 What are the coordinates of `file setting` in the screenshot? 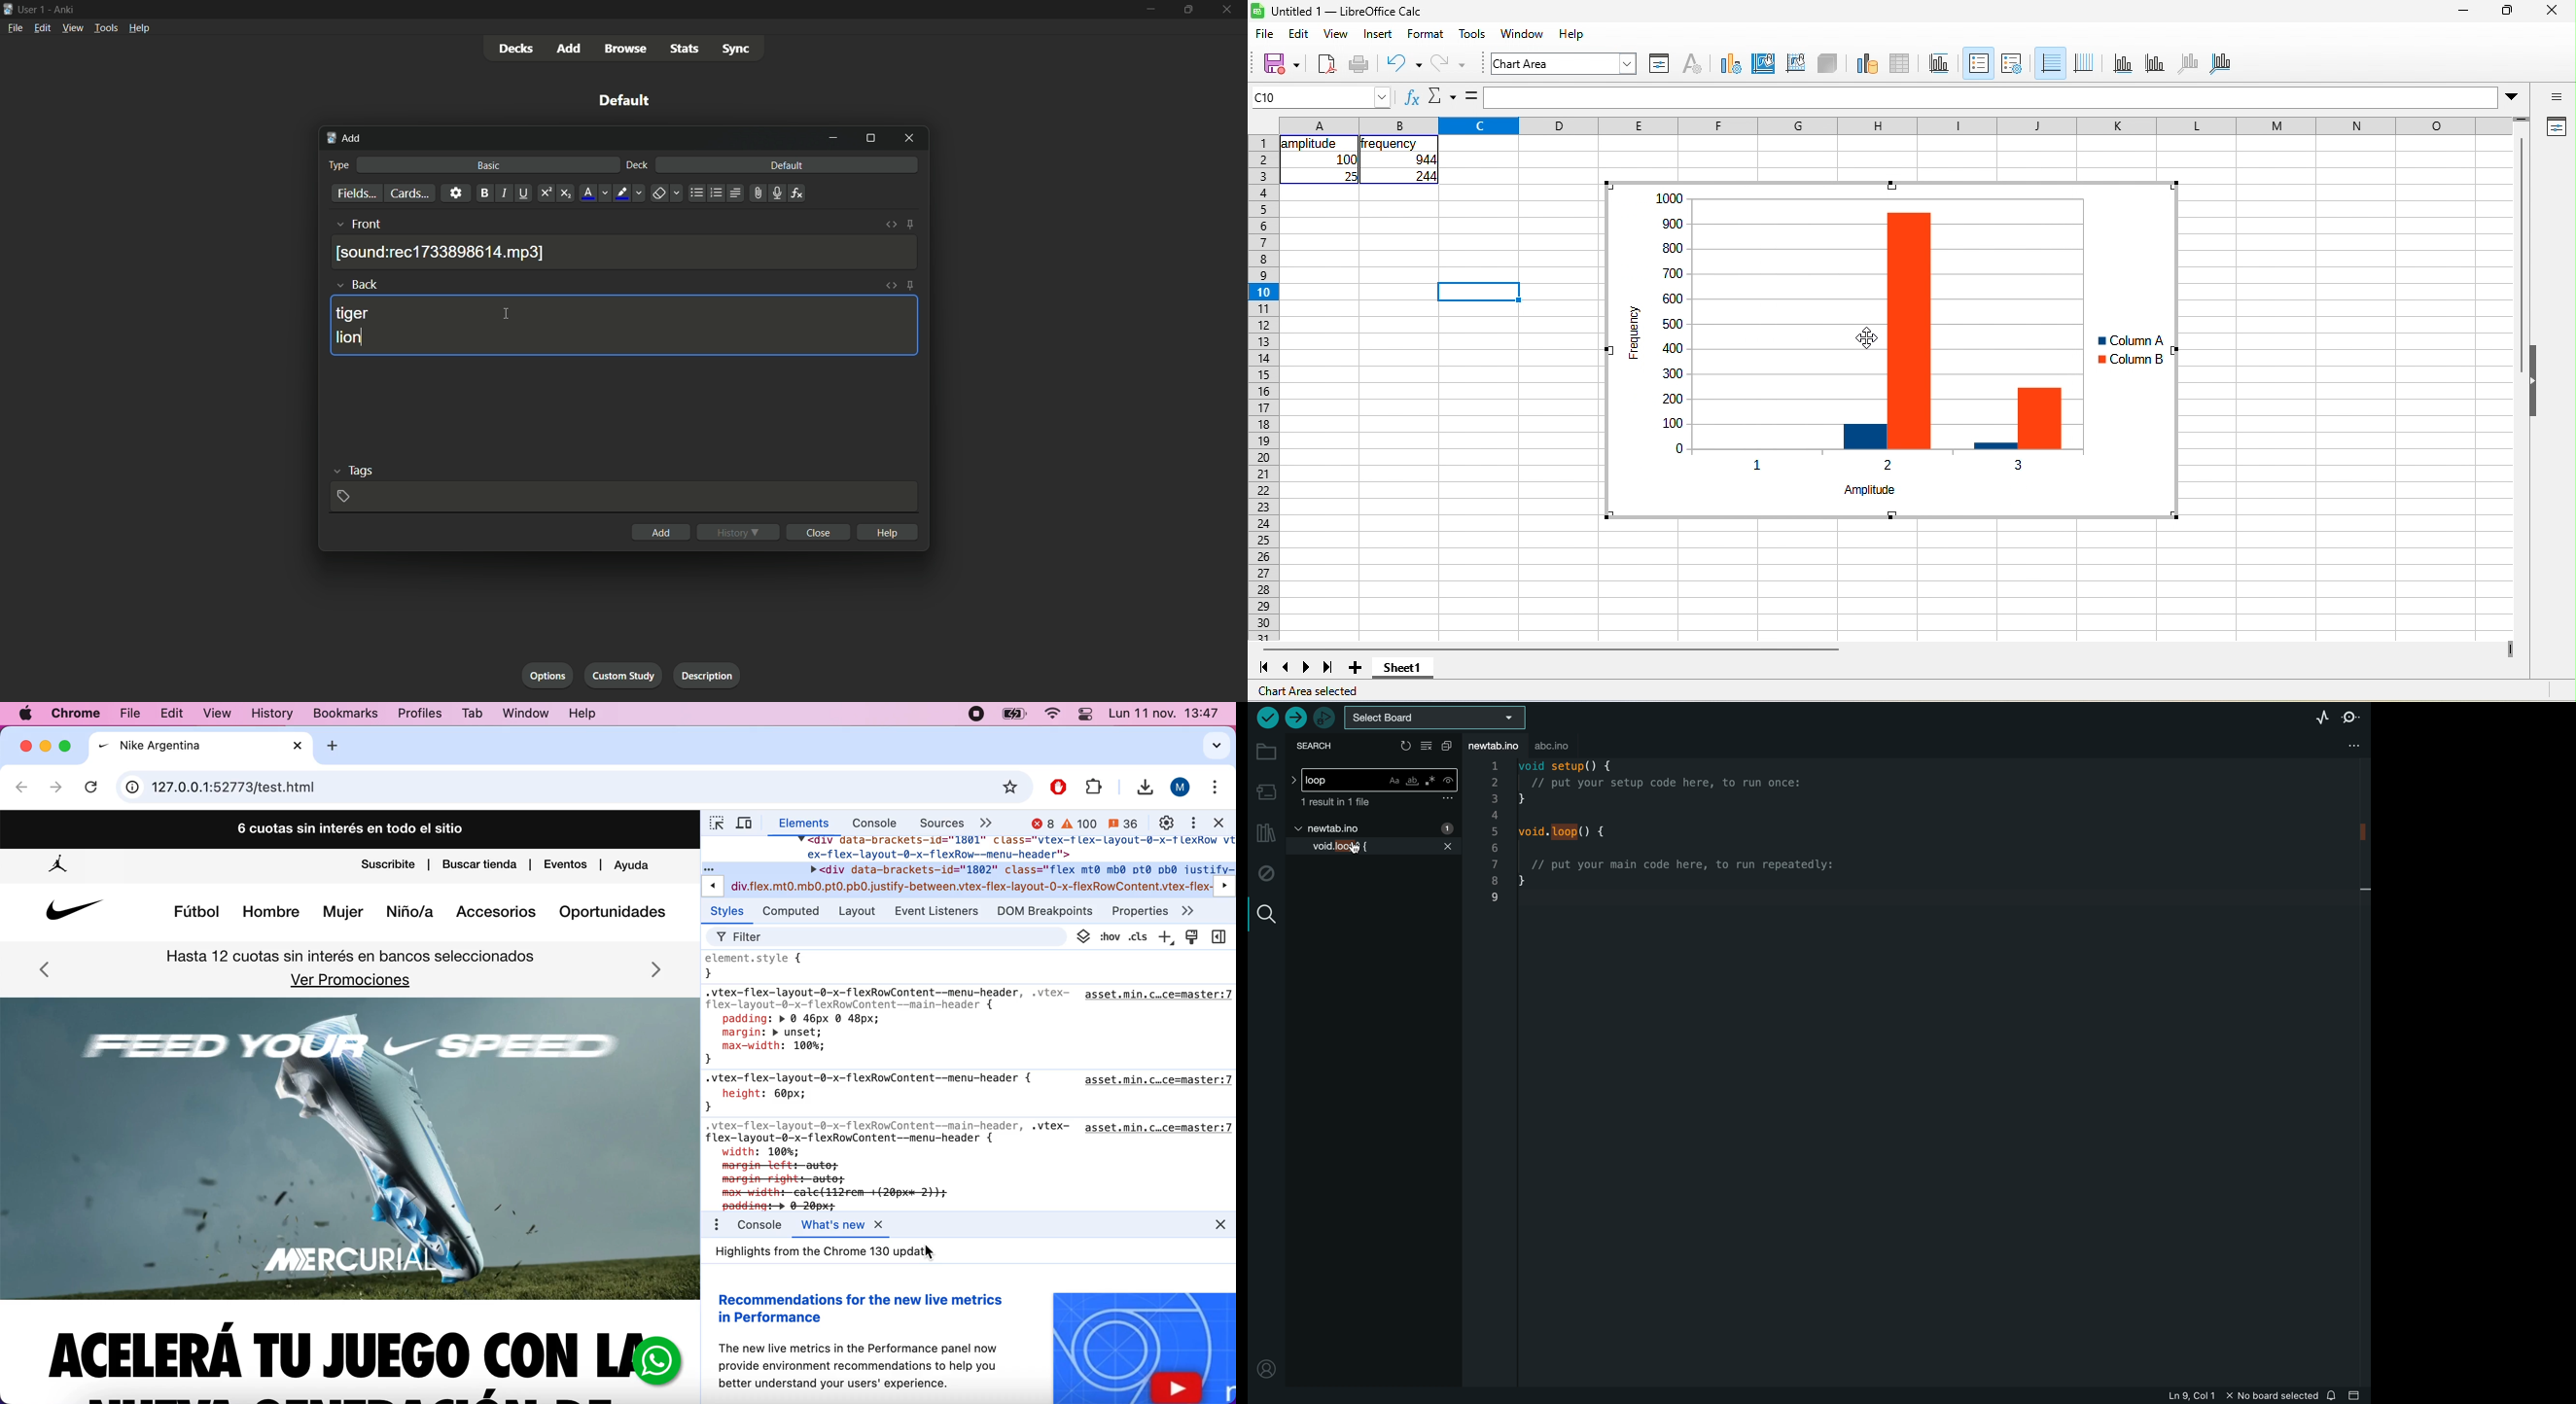 It's located at (2342, 746).